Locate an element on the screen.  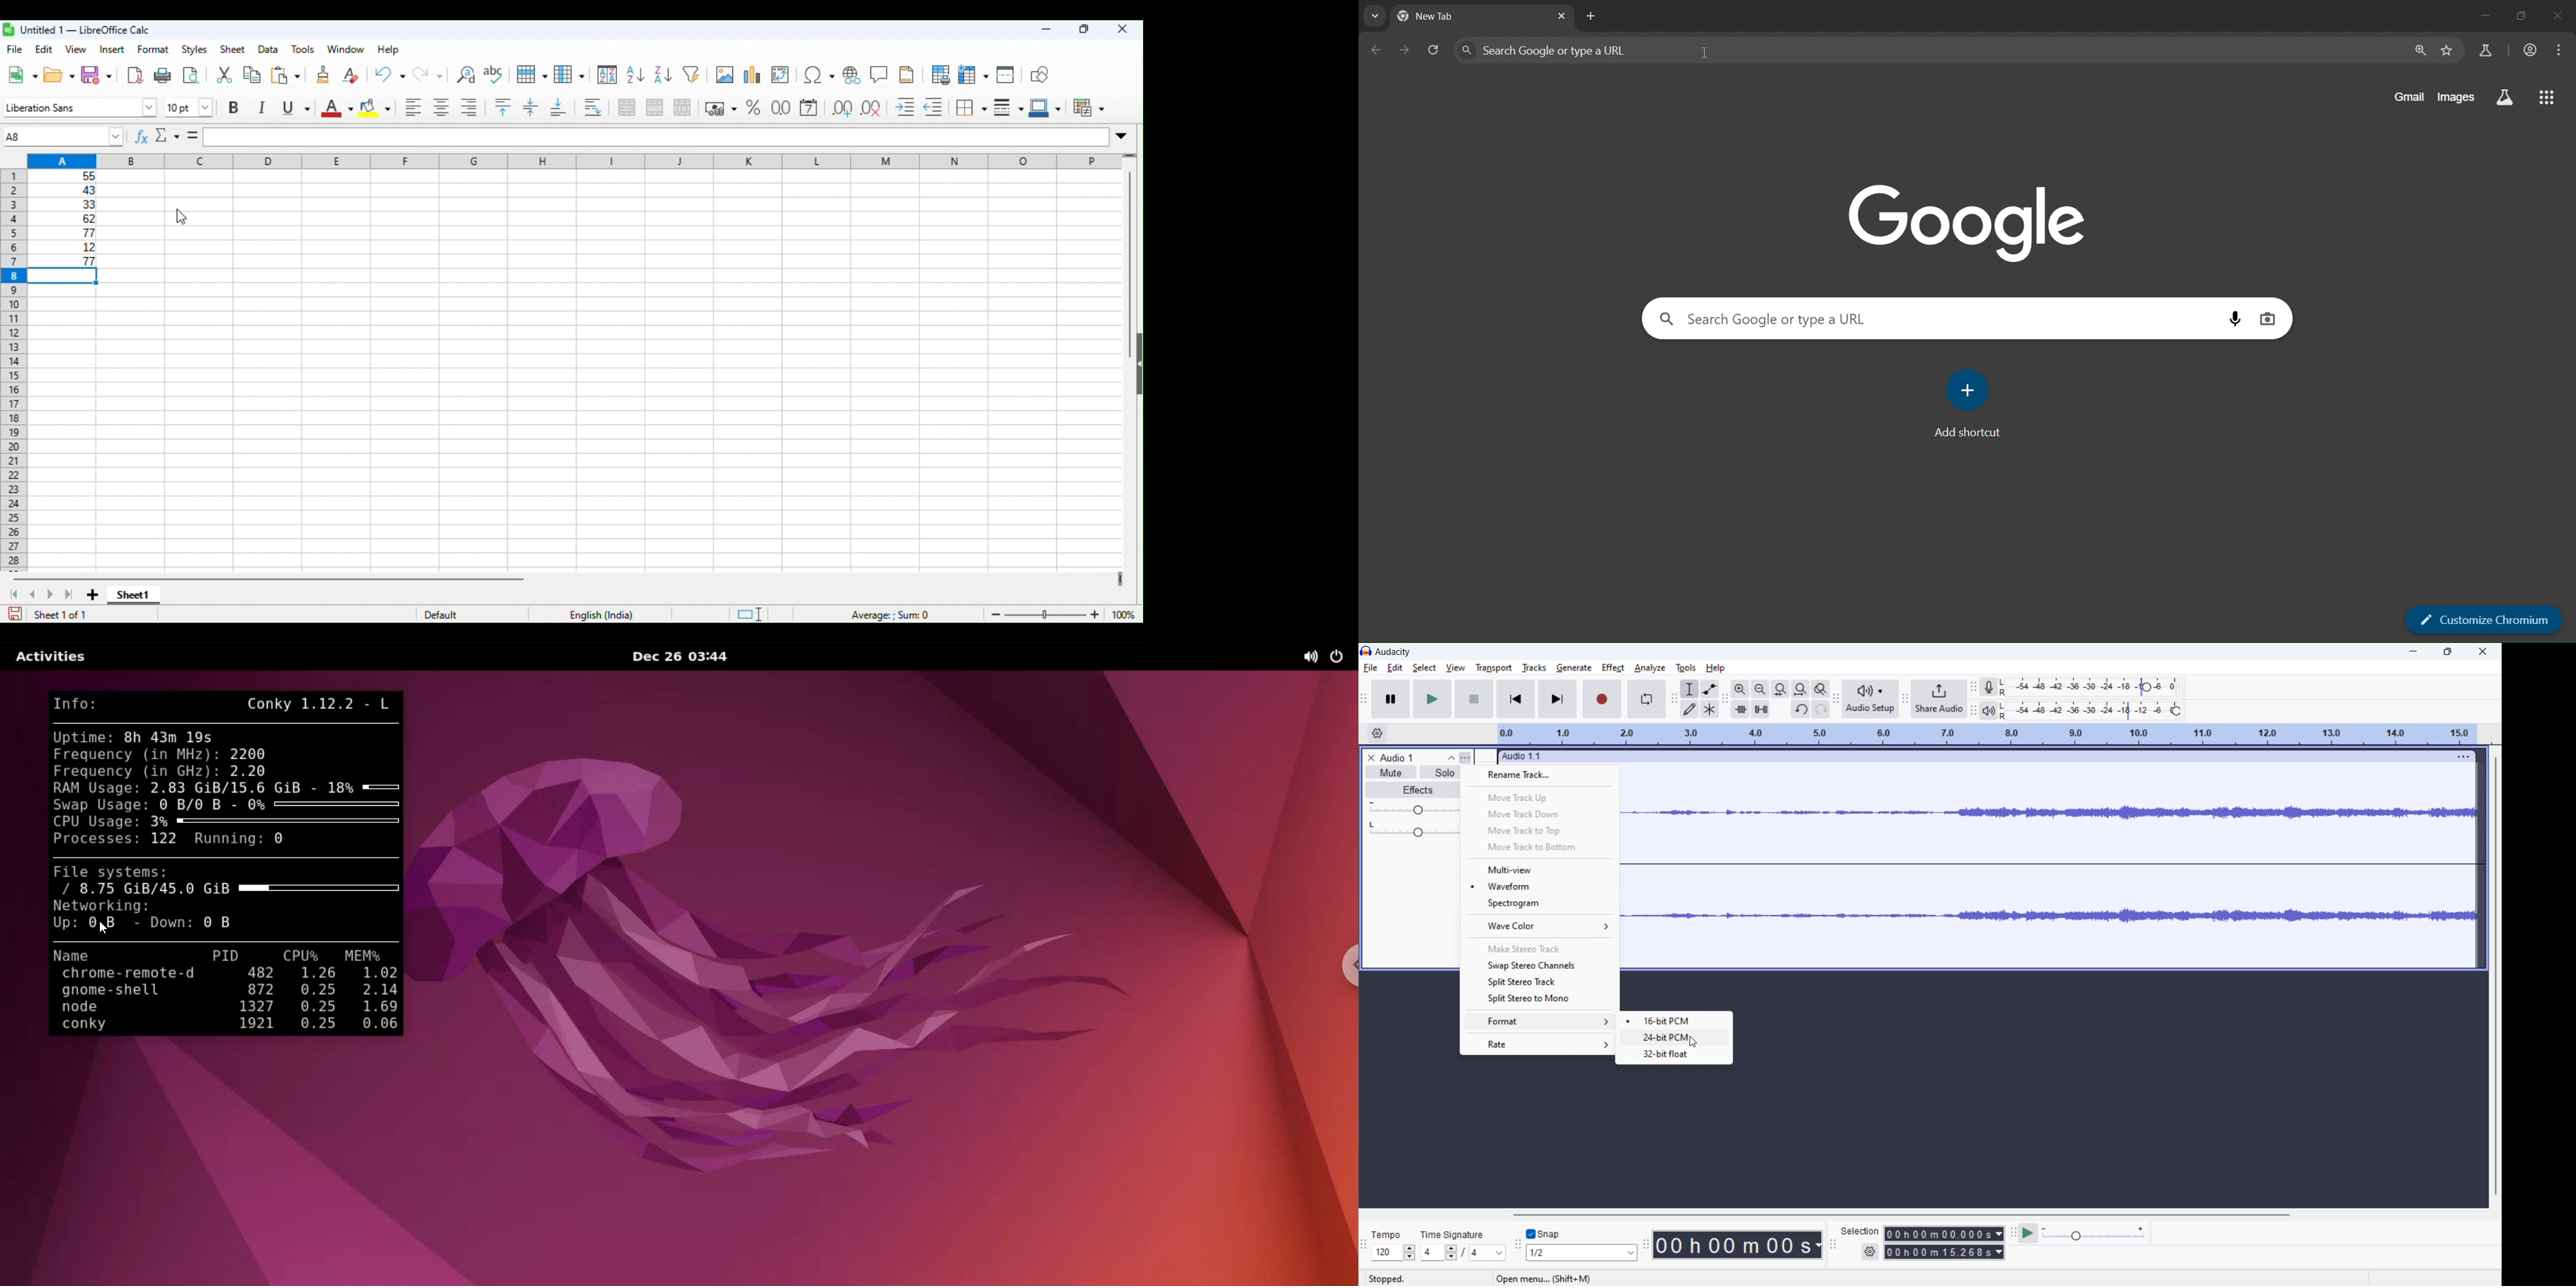
pause is located at coordinates (1391, 698).